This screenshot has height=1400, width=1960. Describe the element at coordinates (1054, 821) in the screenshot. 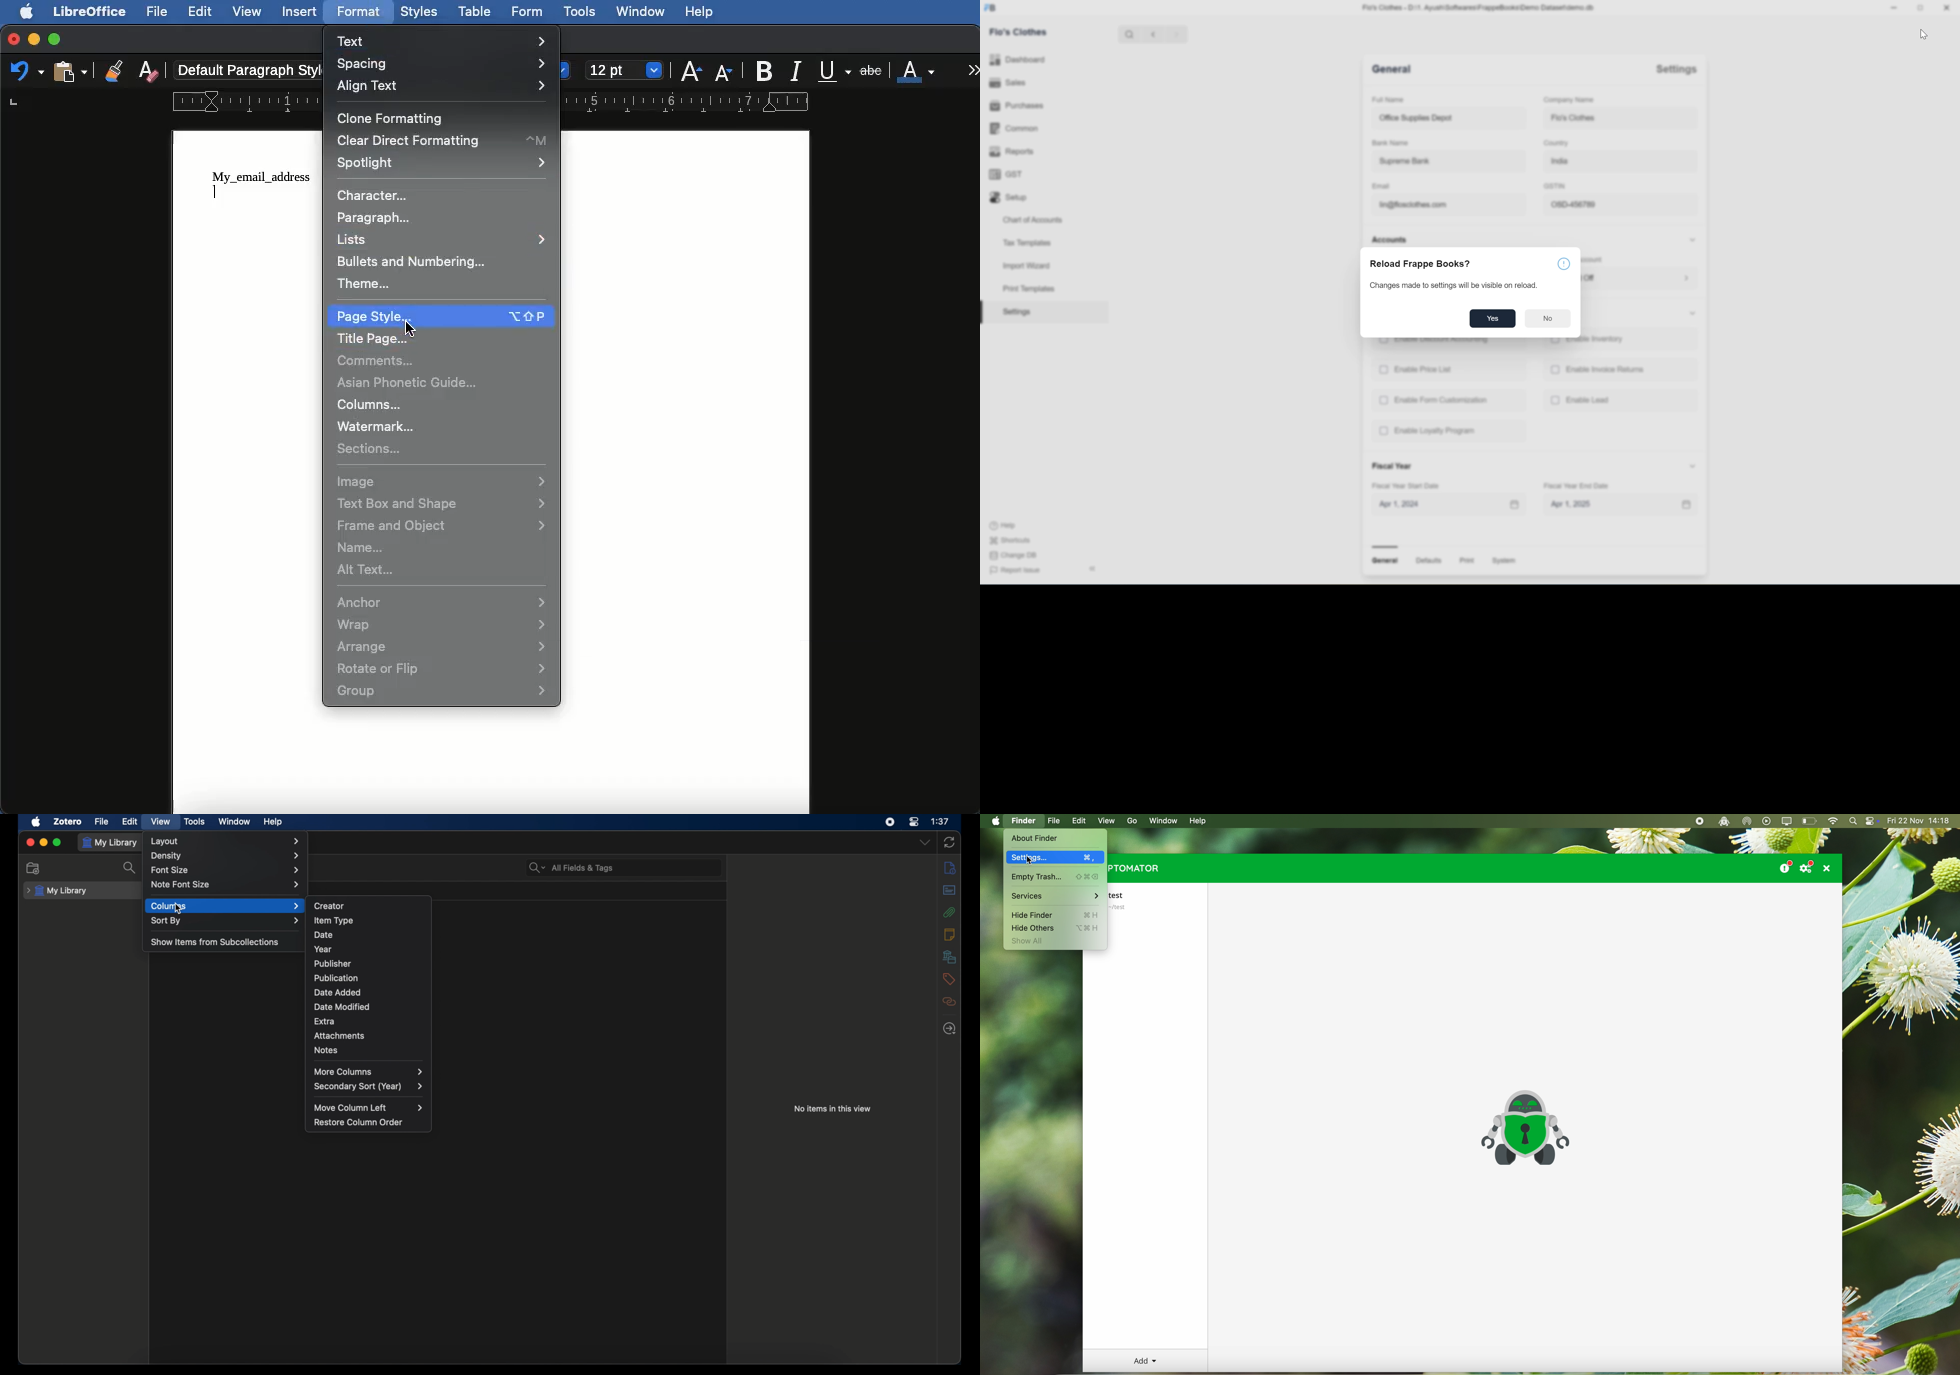

I see `file` at that location.